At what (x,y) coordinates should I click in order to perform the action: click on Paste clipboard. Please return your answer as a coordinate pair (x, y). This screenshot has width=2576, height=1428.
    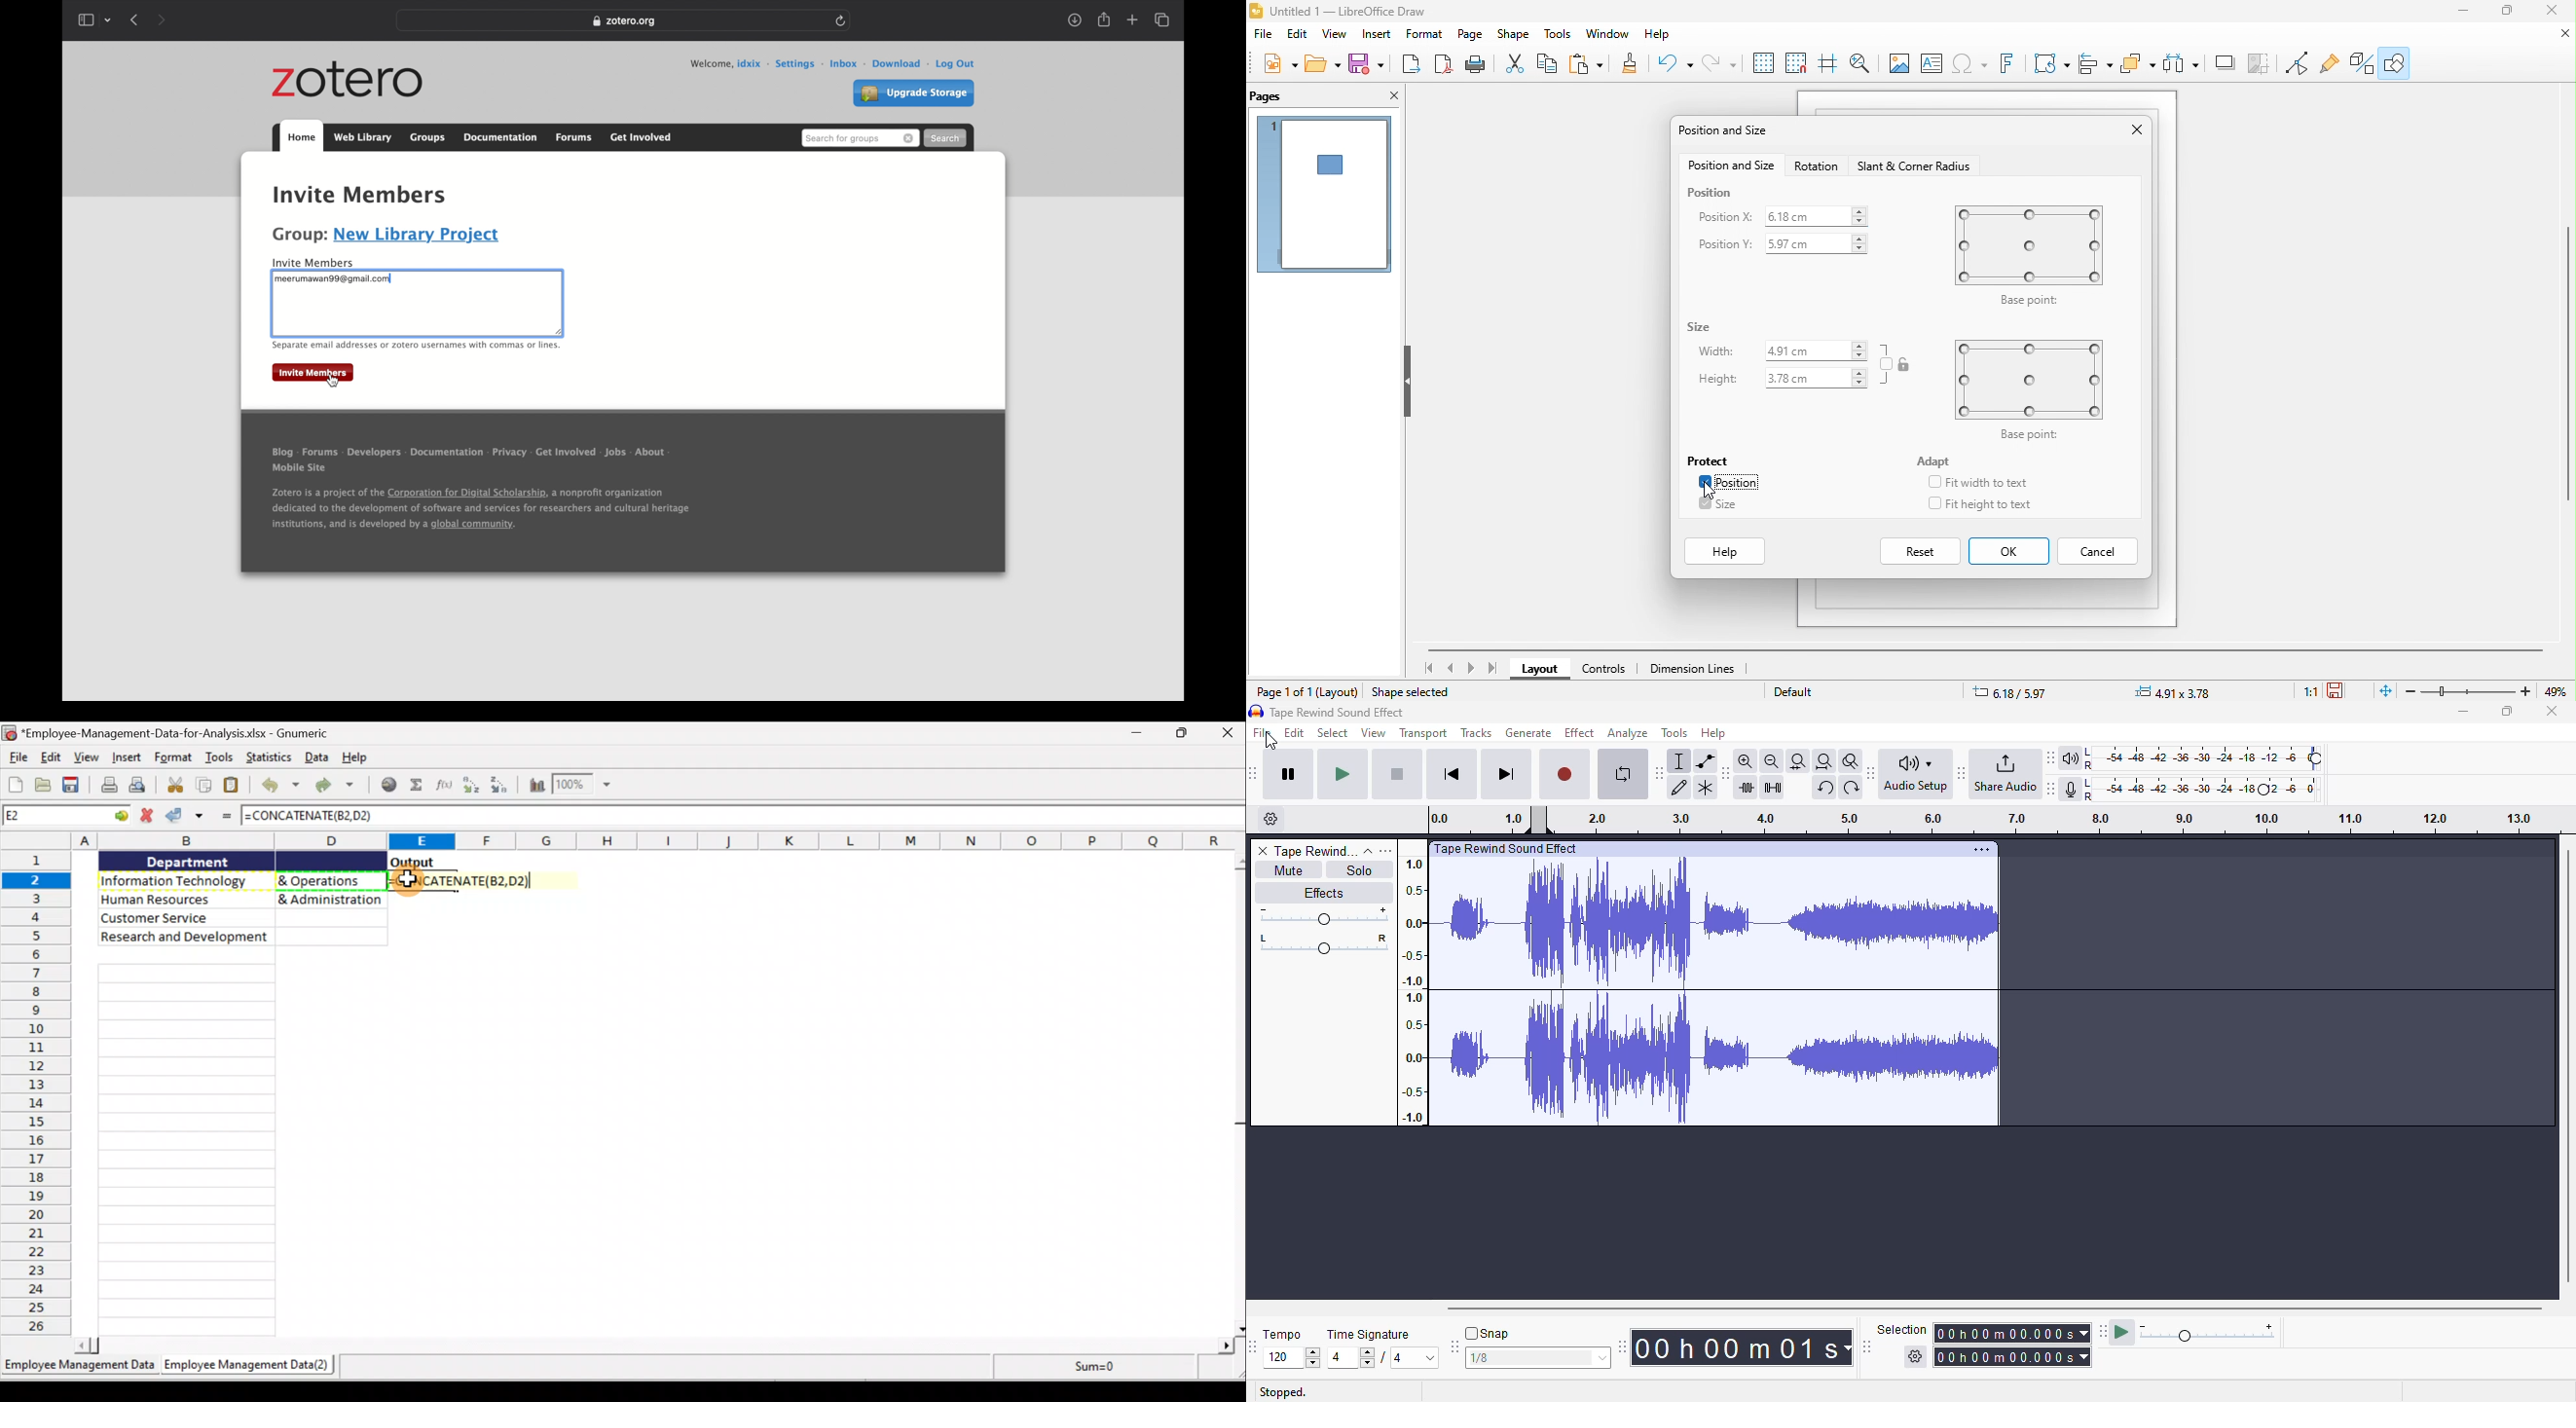
    Looking at the image, I should click on (233, 785).